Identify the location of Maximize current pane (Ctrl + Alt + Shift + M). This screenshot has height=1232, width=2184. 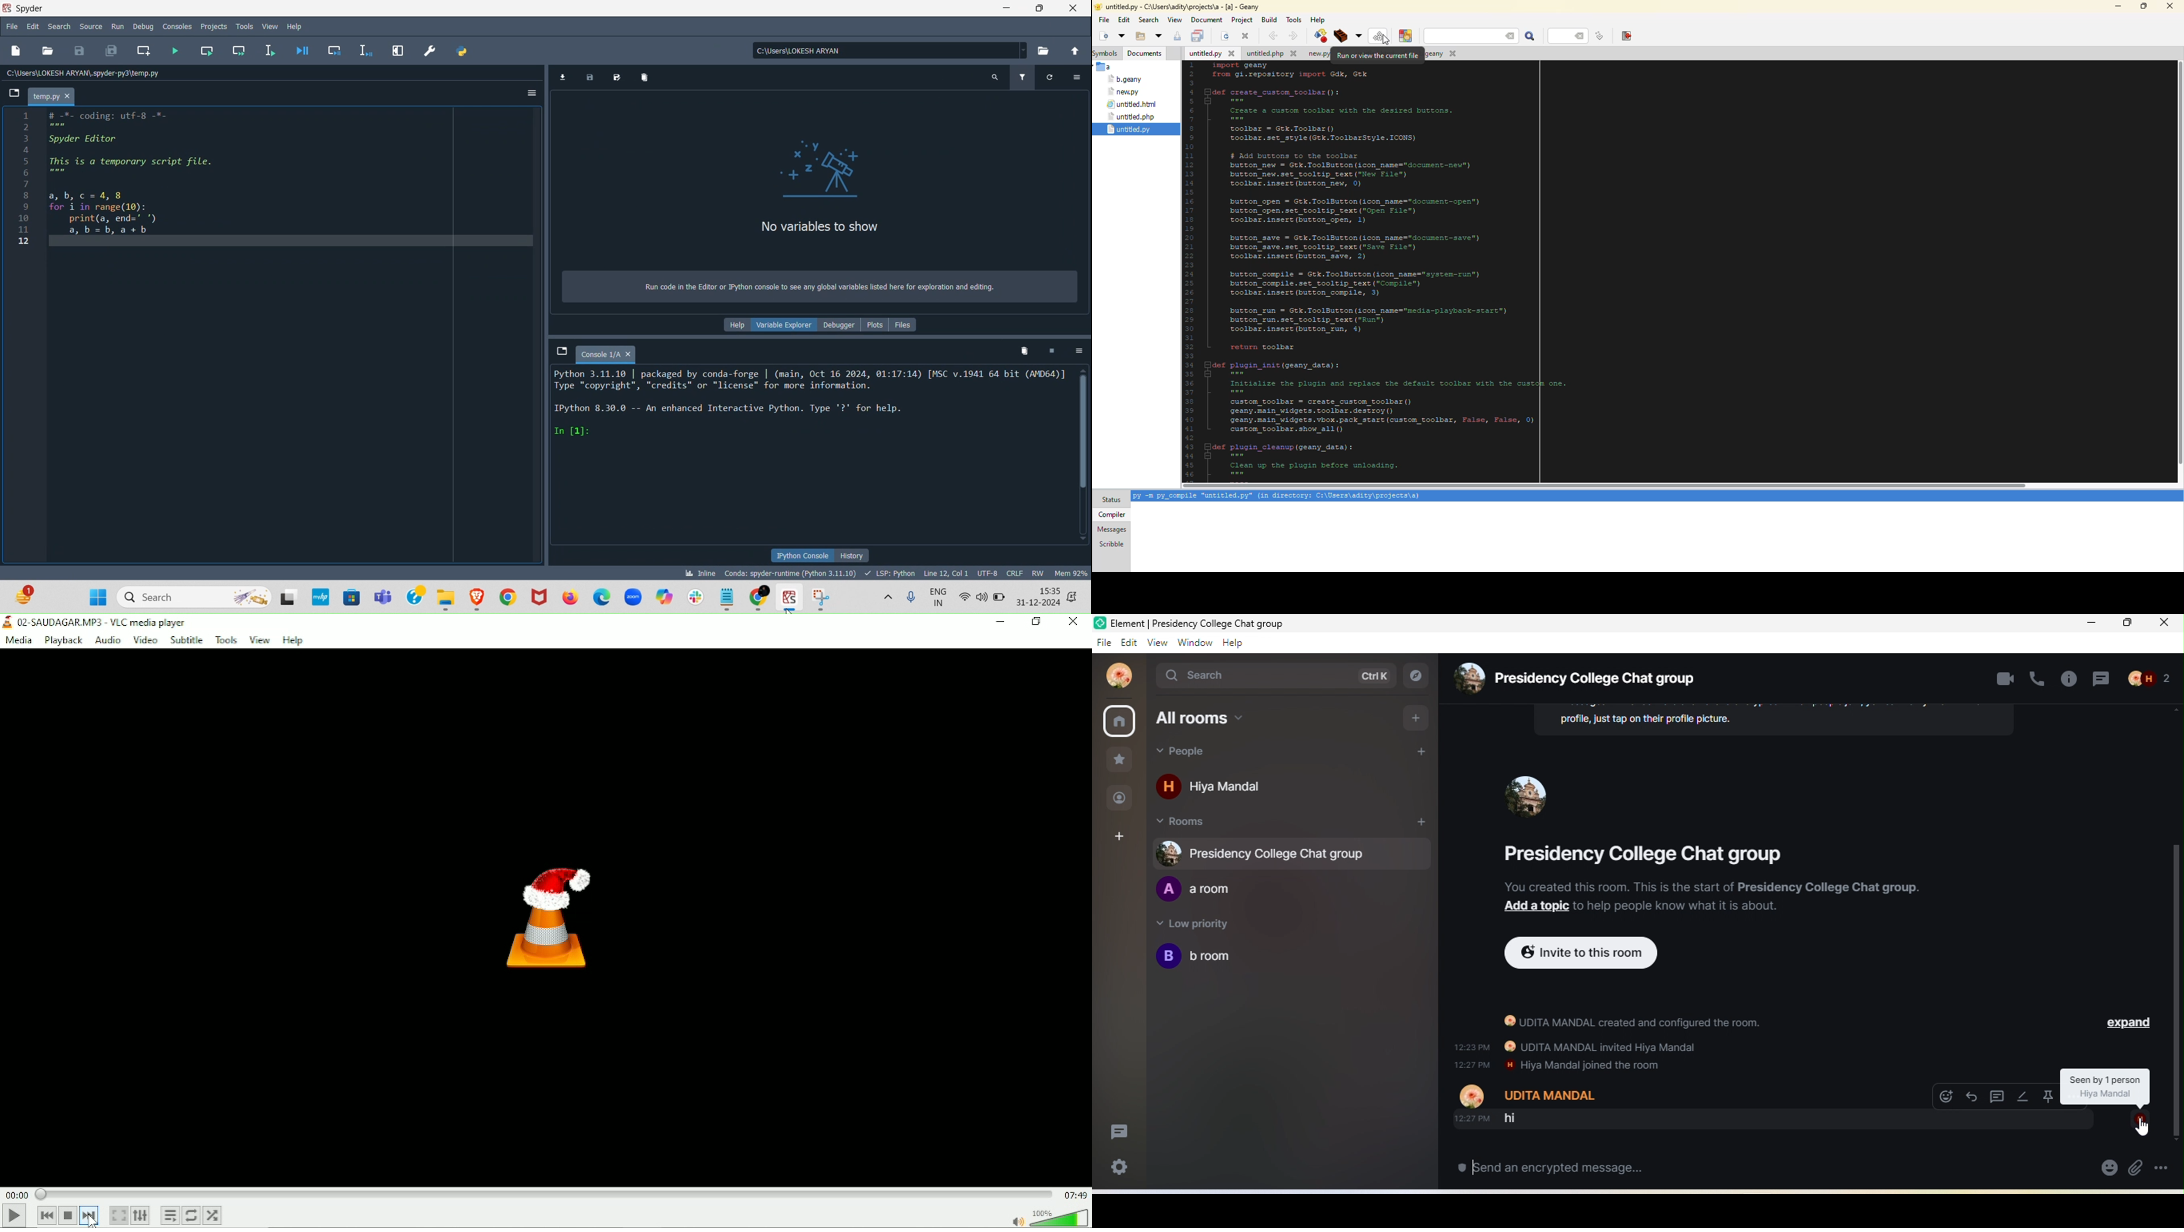
(397, 49).